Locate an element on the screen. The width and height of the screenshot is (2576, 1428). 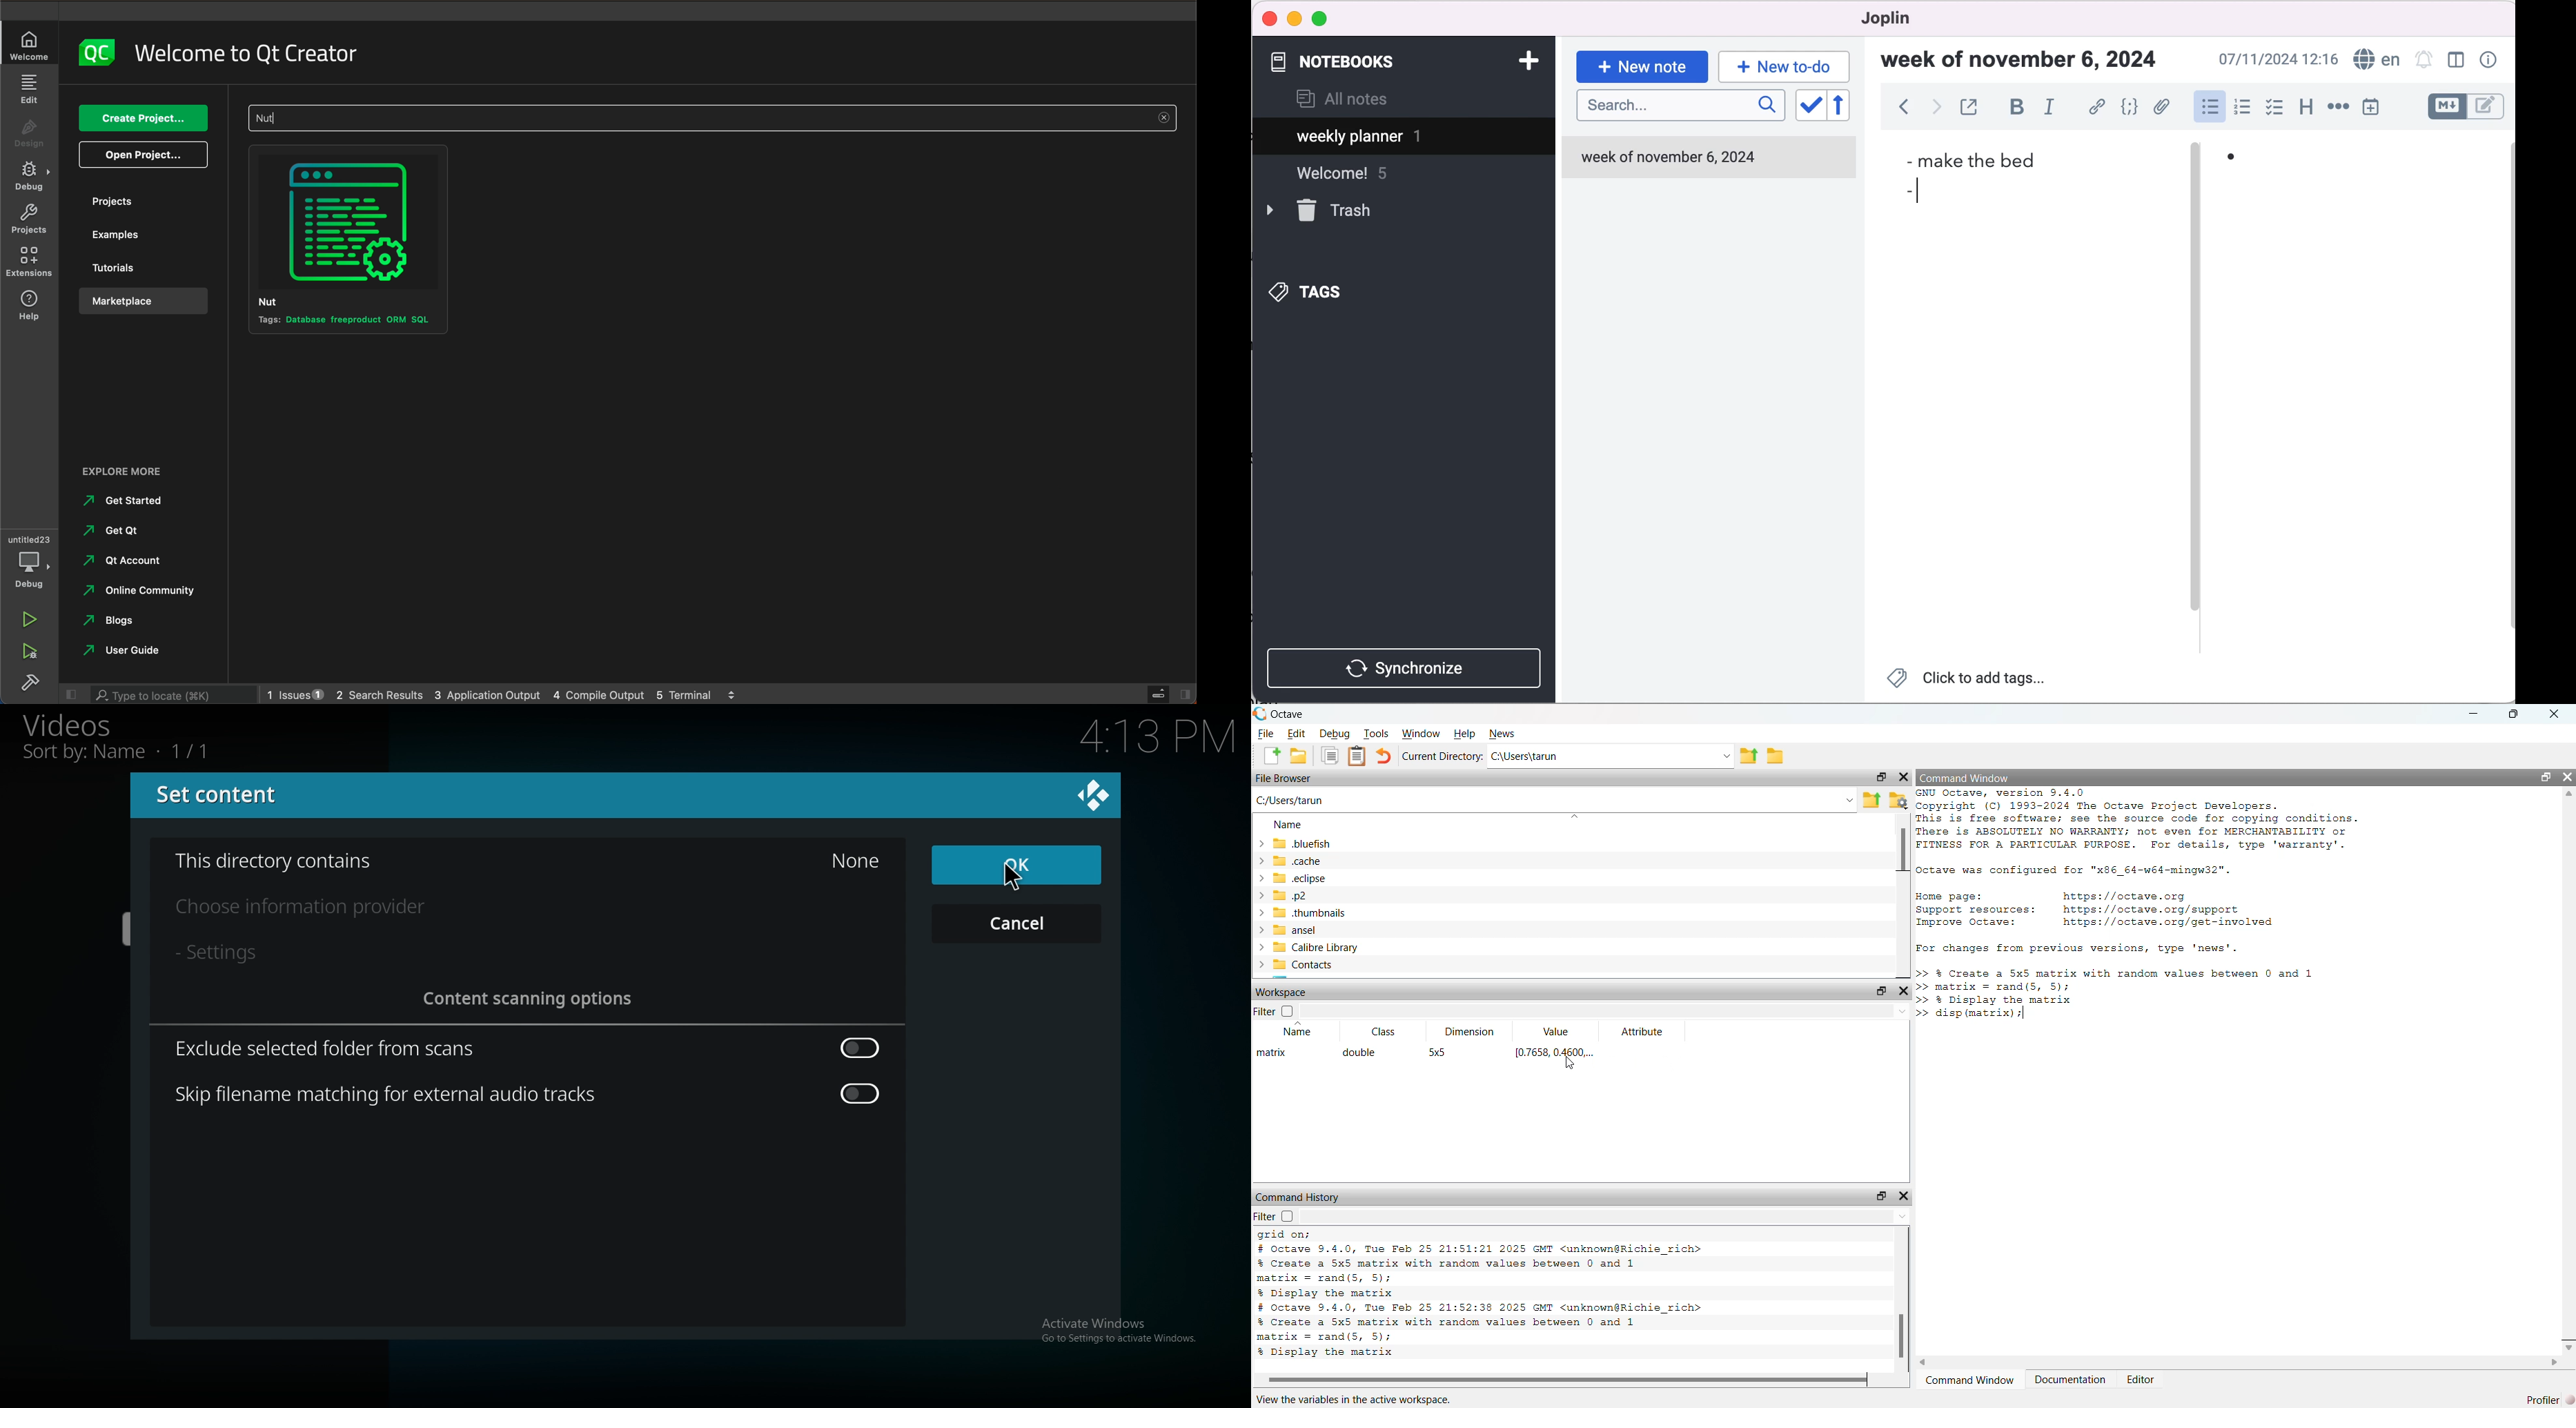
language is located at coordinates (2374, 60).